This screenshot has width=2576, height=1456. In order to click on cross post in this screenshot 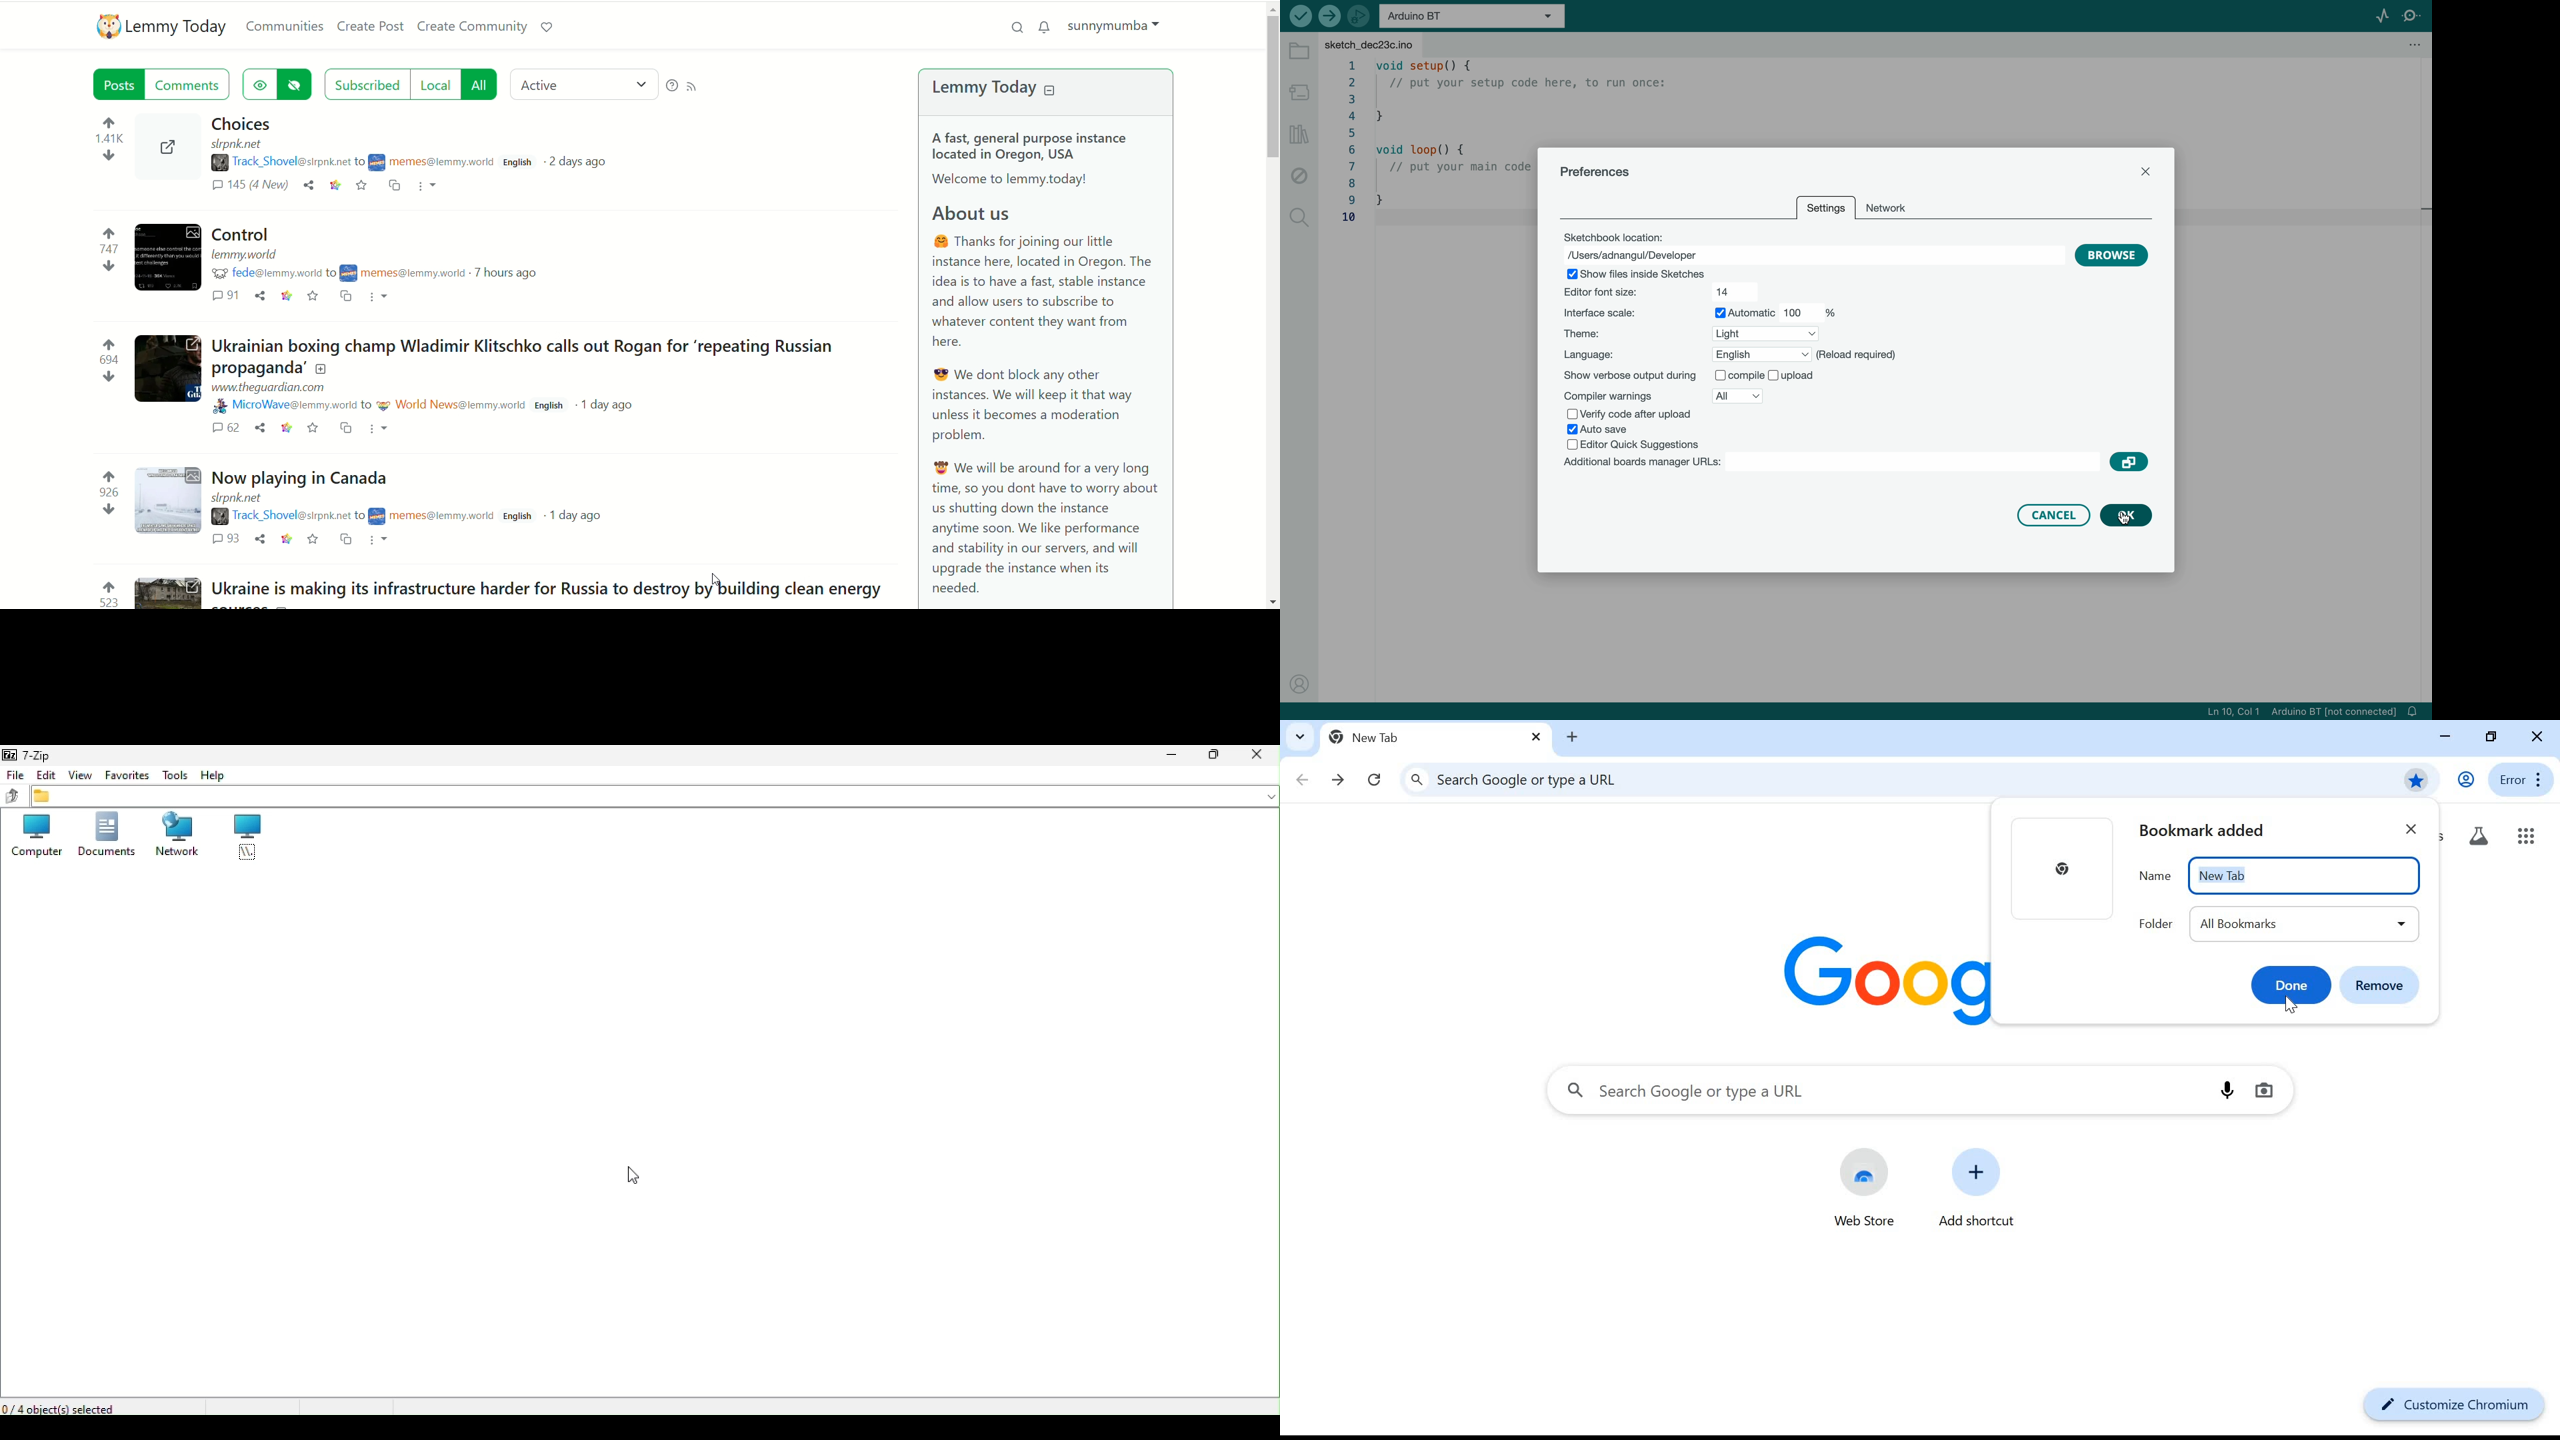, I will do `click(346, 295)`.